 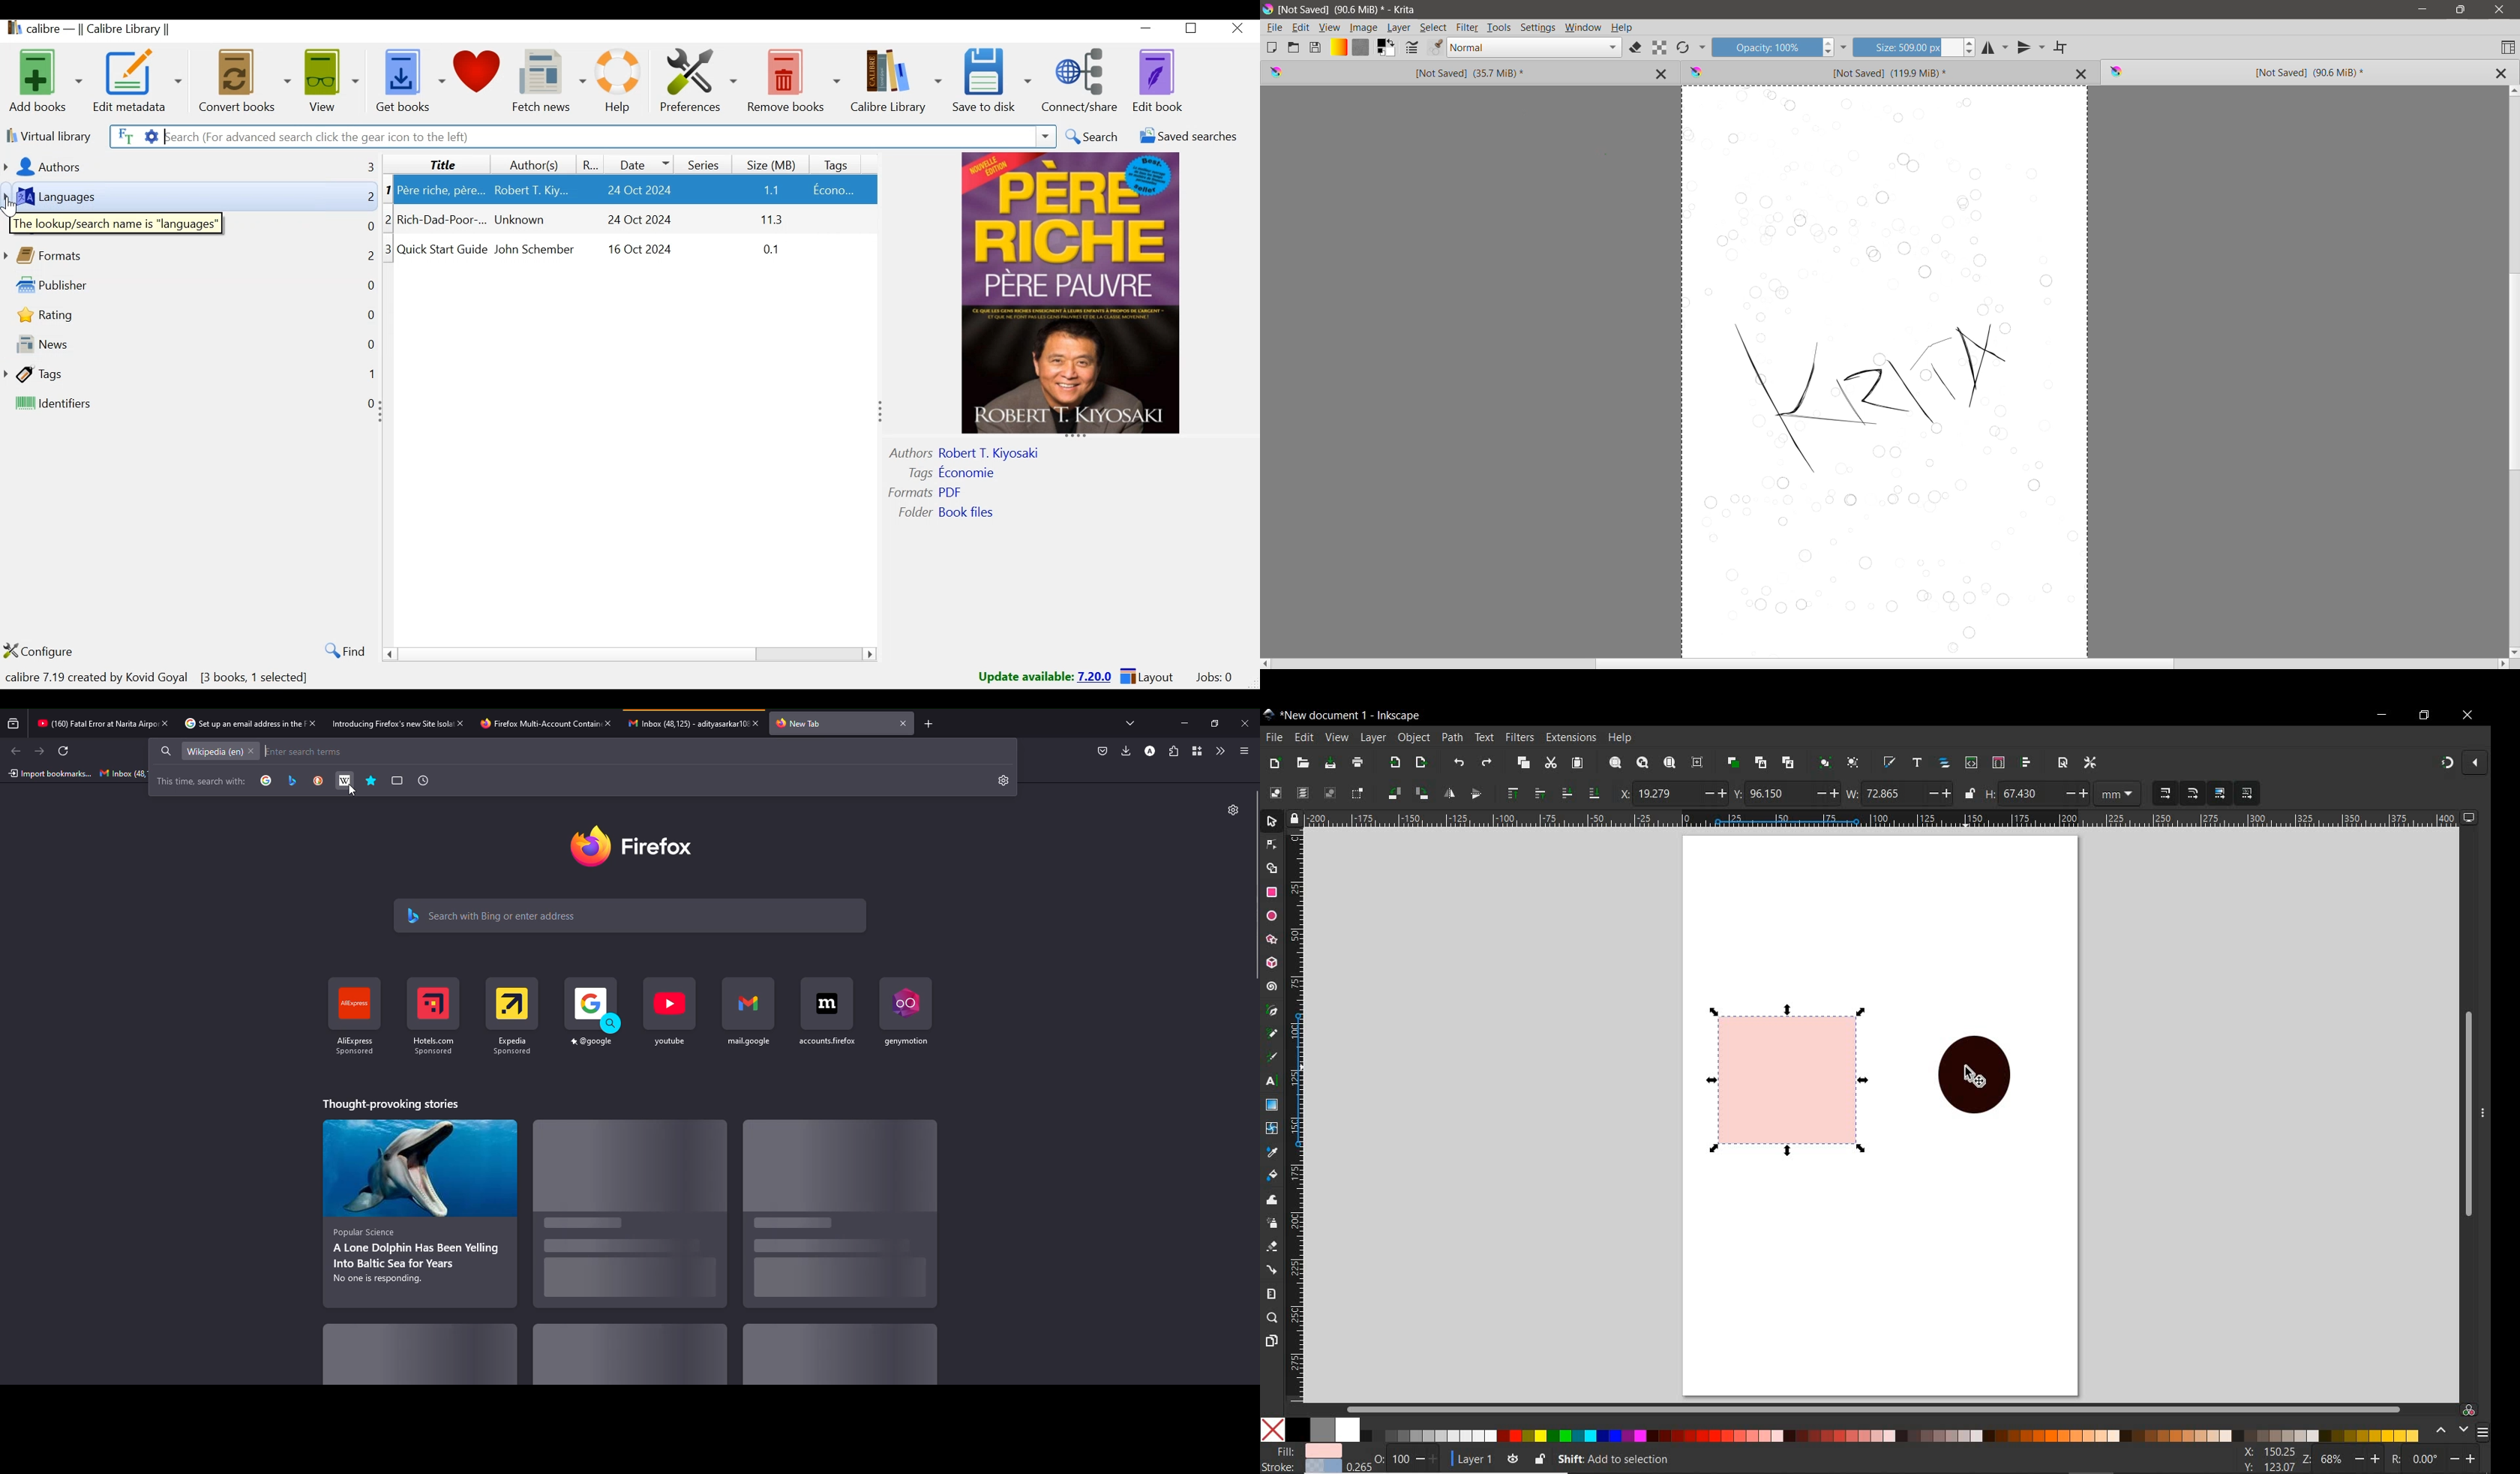 I want to click on move pattern, so click(x=2246, y=794).